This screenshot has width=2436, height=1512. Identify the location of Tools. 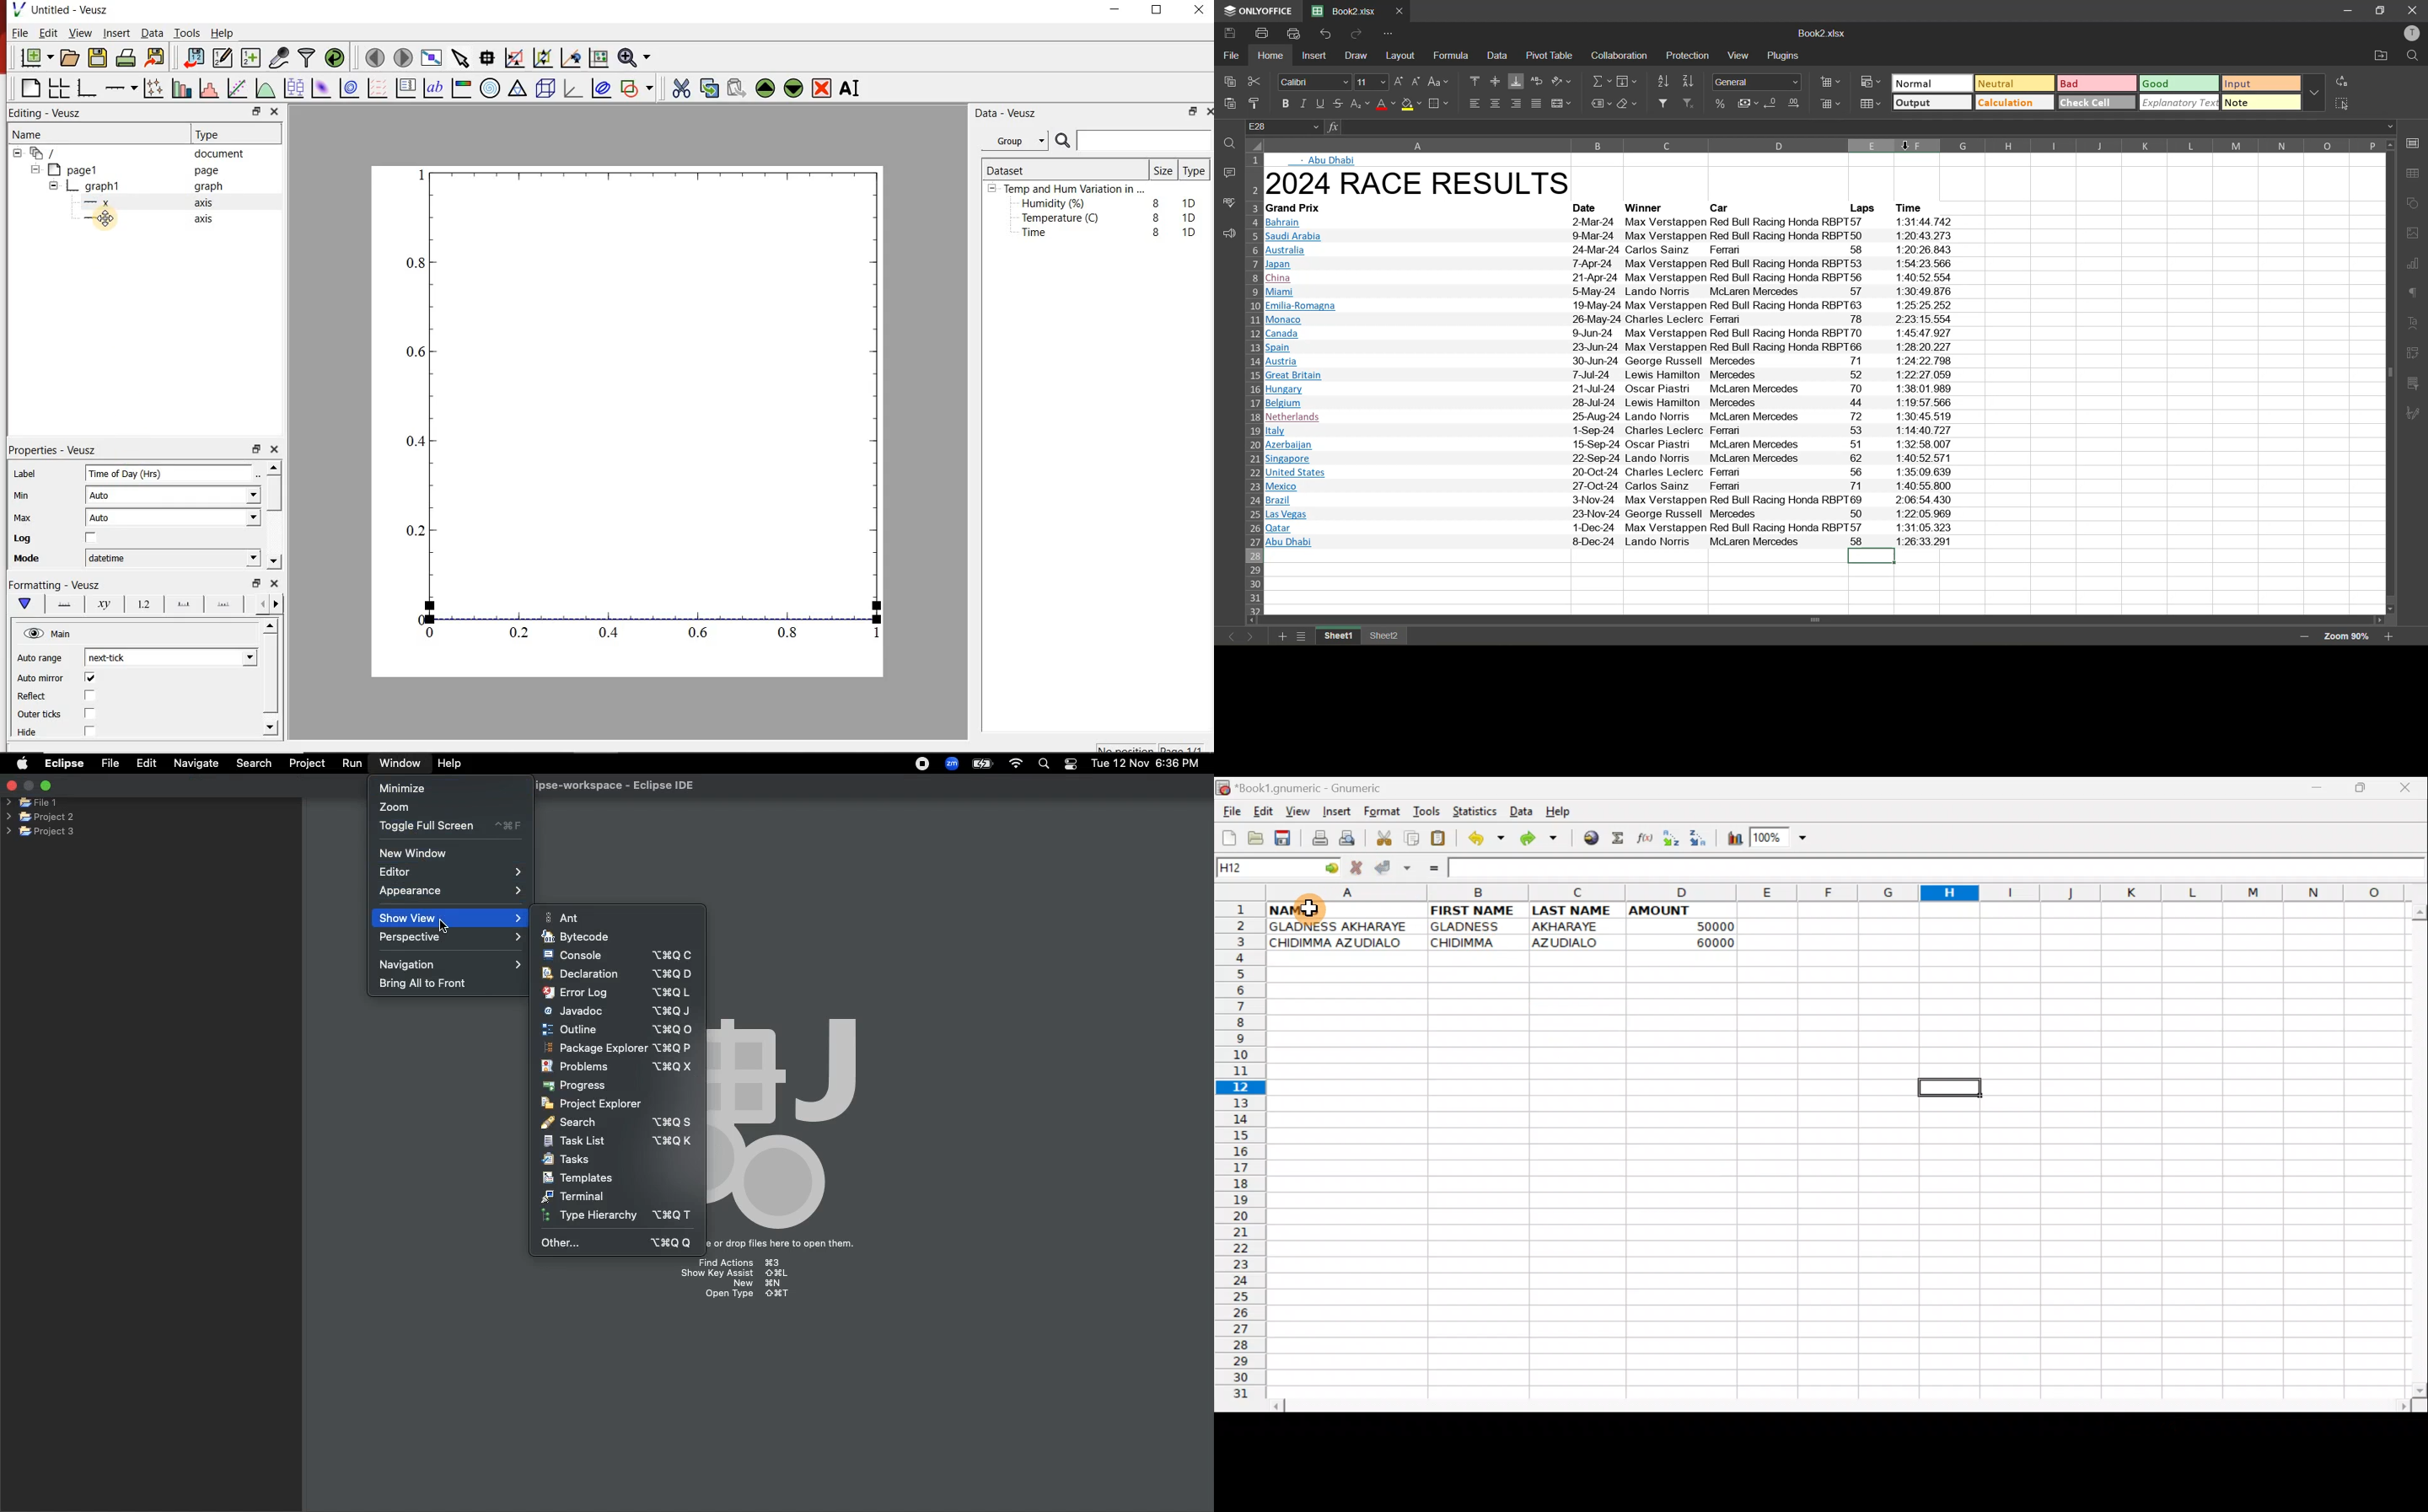
(186, 33).